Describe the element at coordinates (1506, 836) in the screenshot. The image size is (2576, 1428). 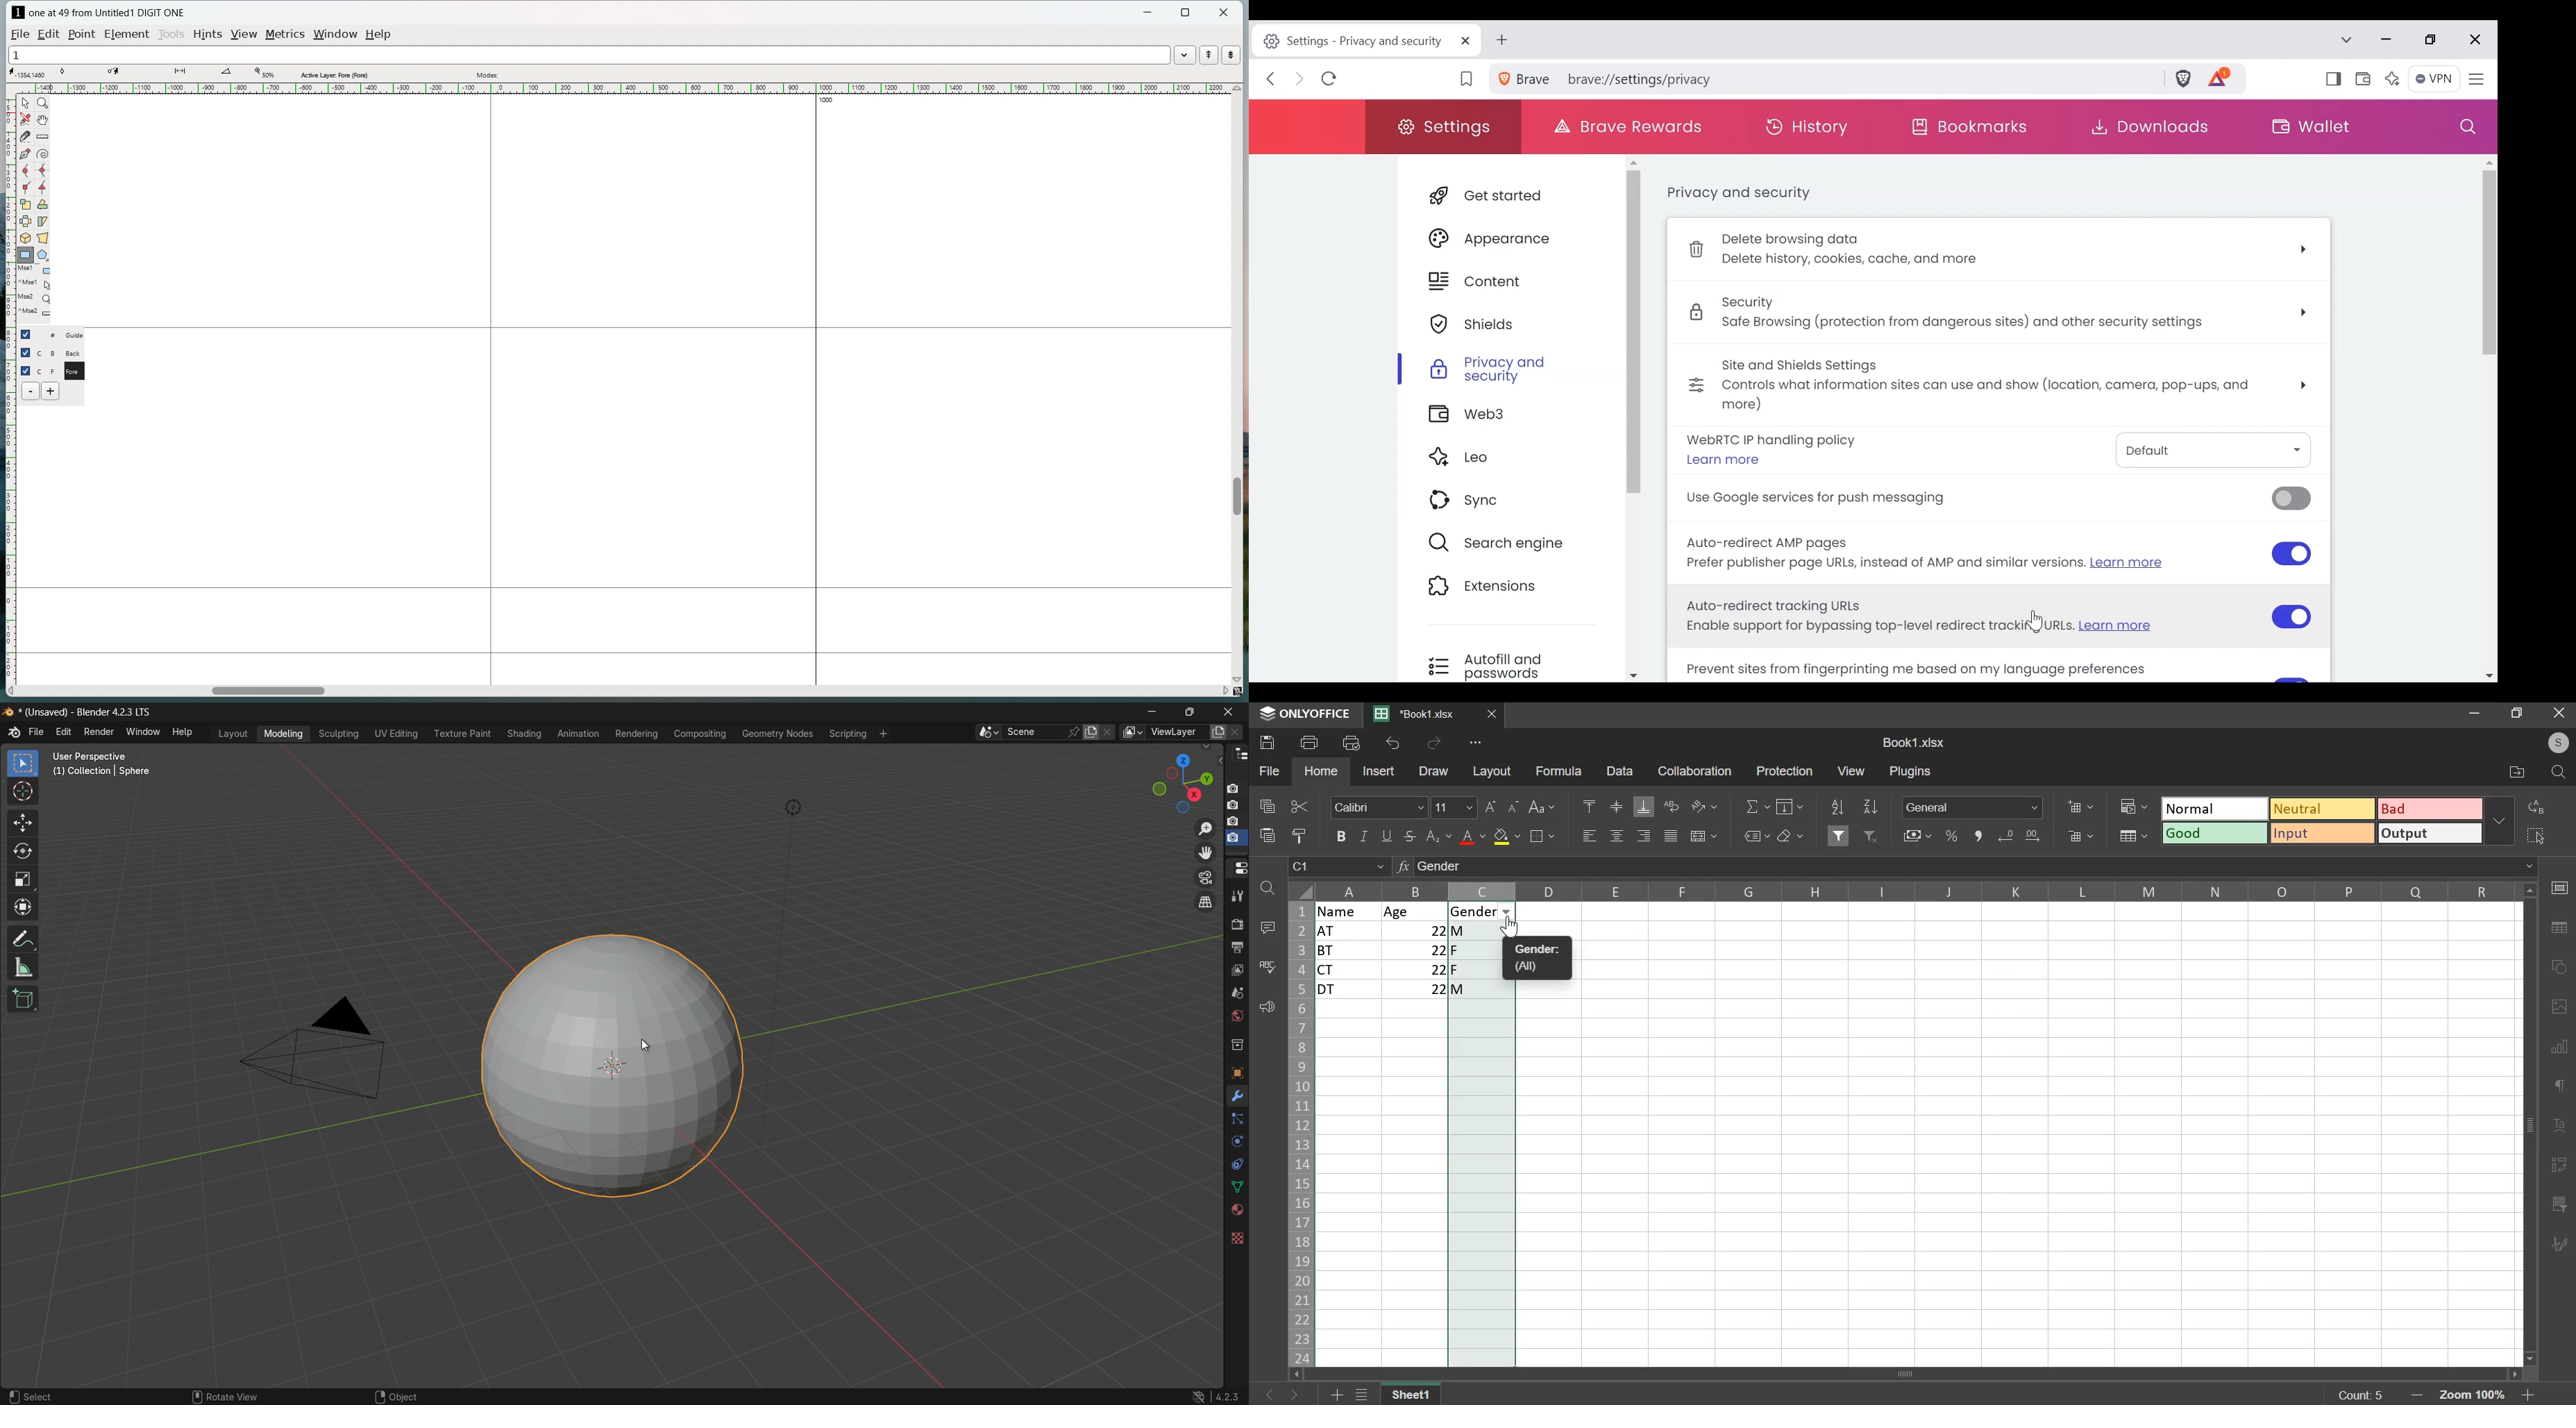
I see `background` at that location.